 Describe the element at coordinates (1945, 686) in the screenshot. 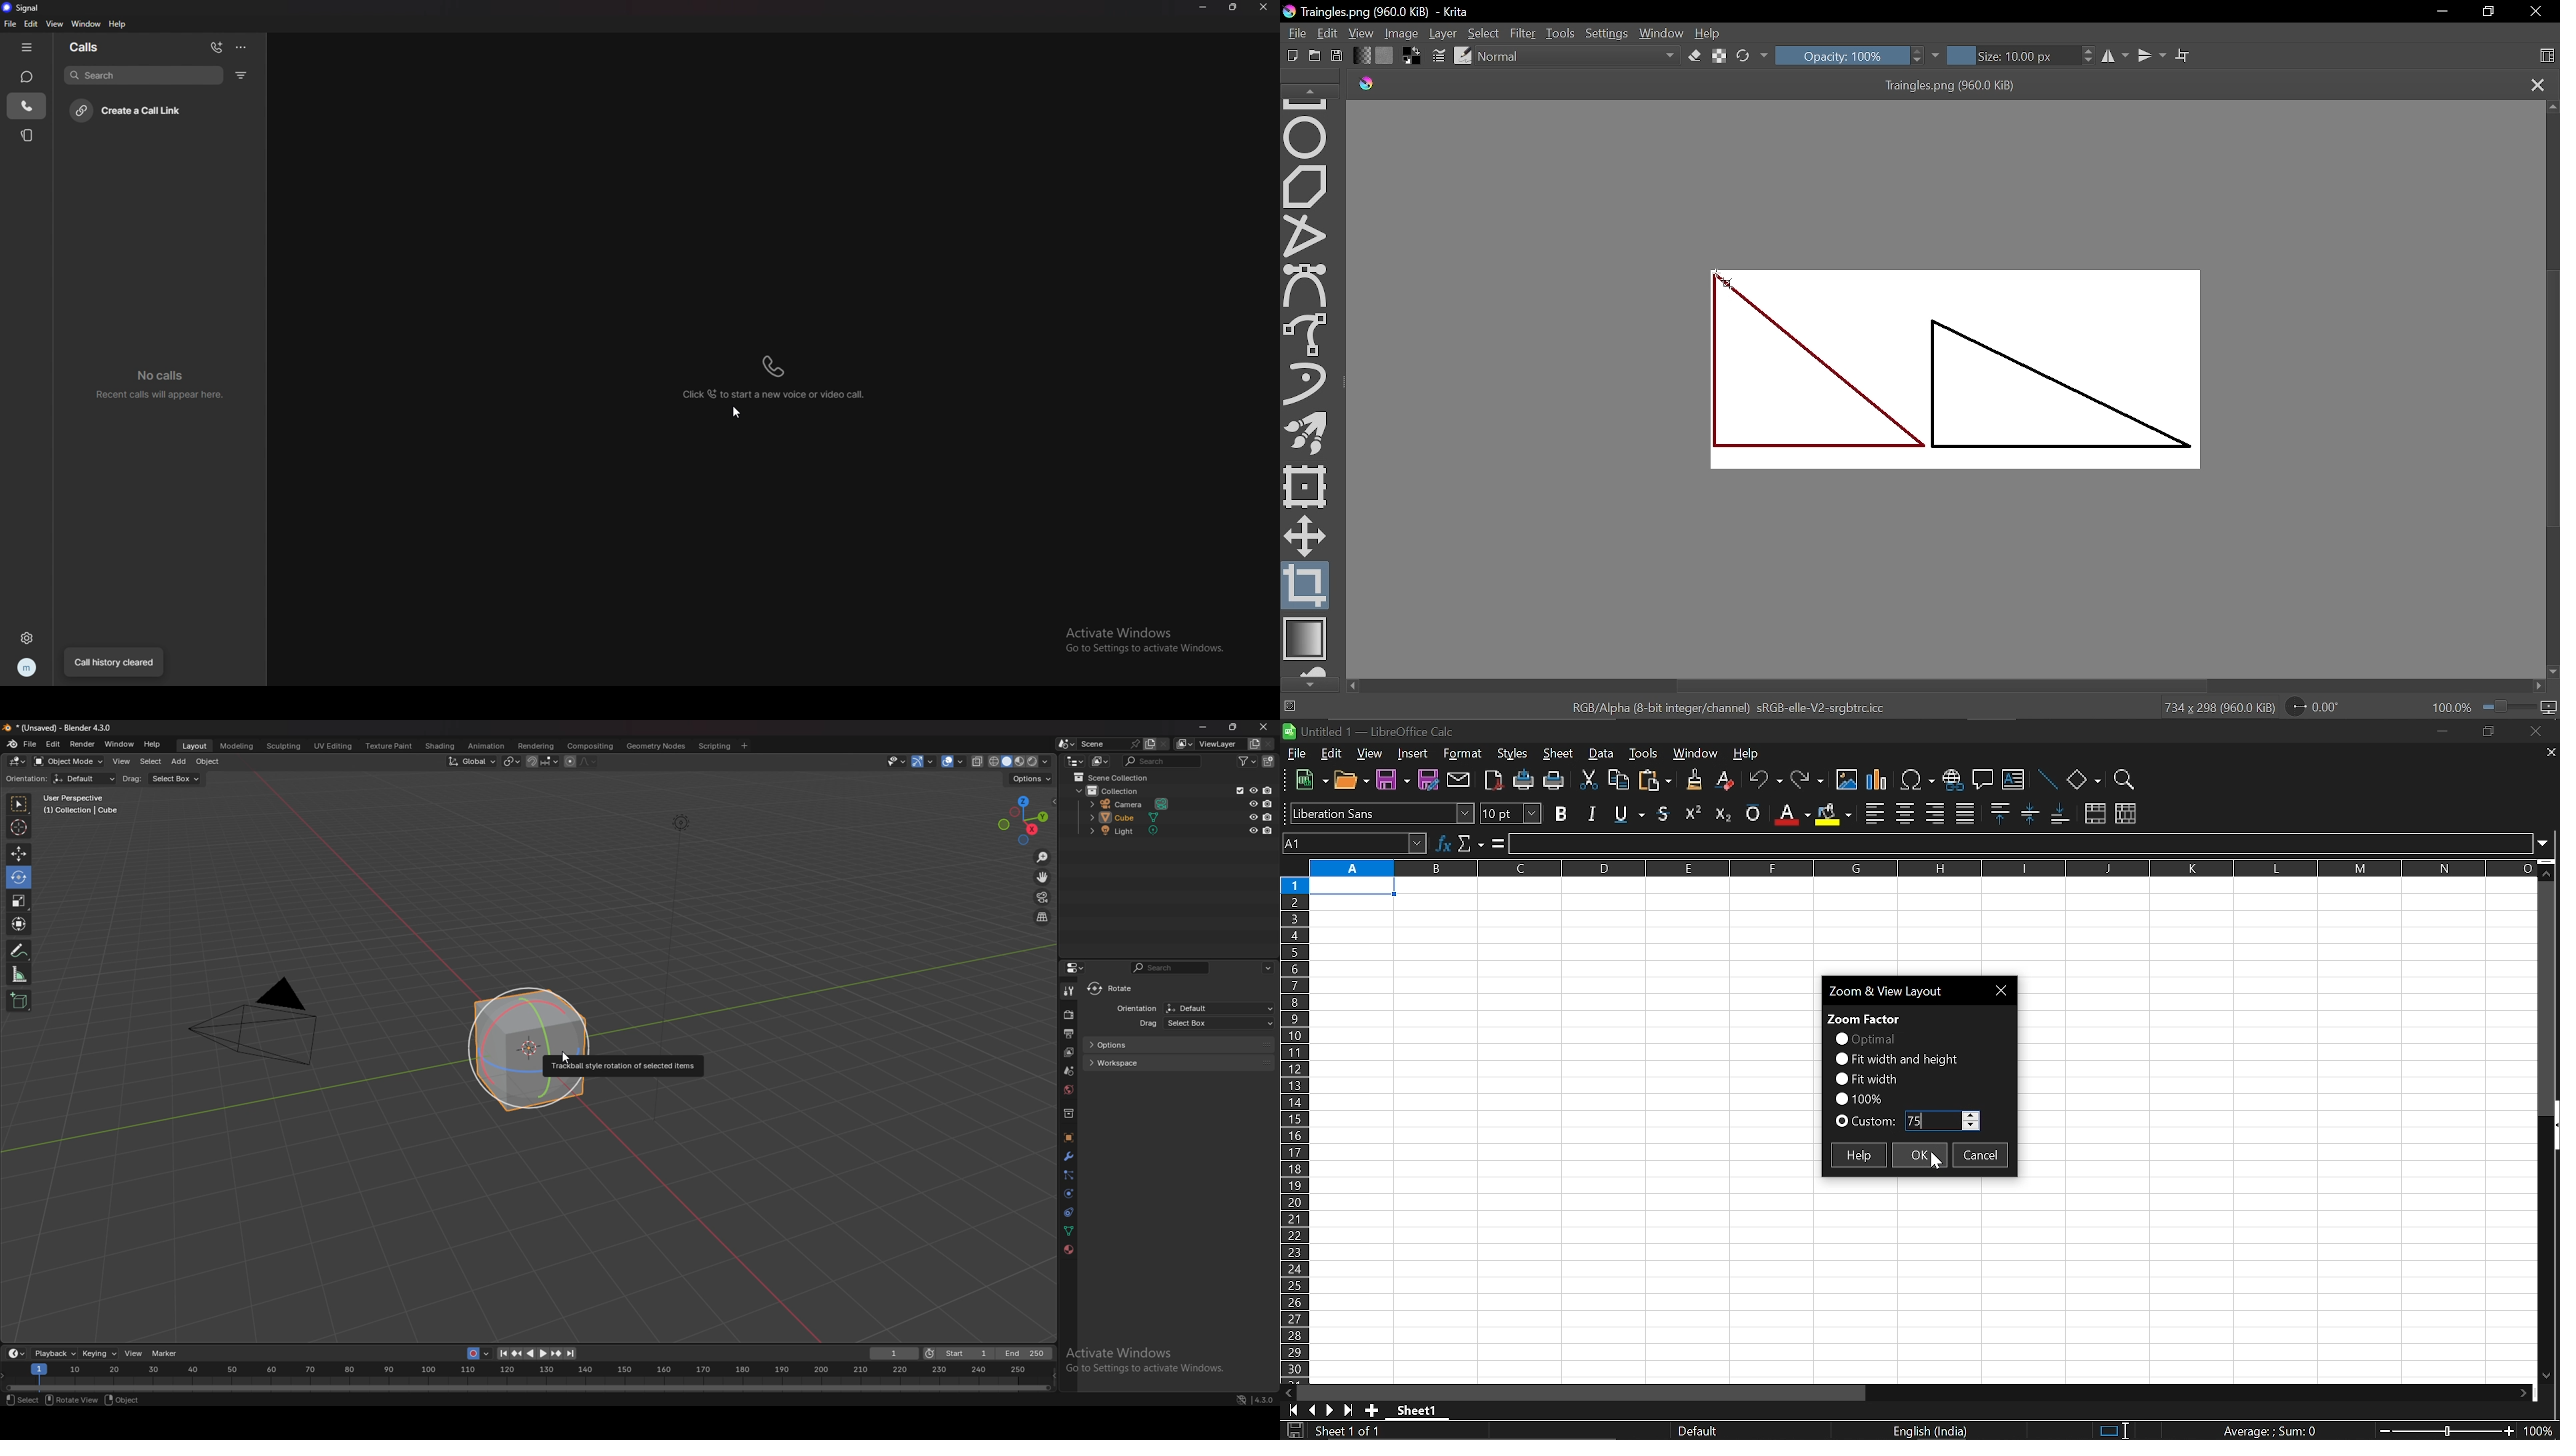

I see `Vertical scrollbar` at that location.